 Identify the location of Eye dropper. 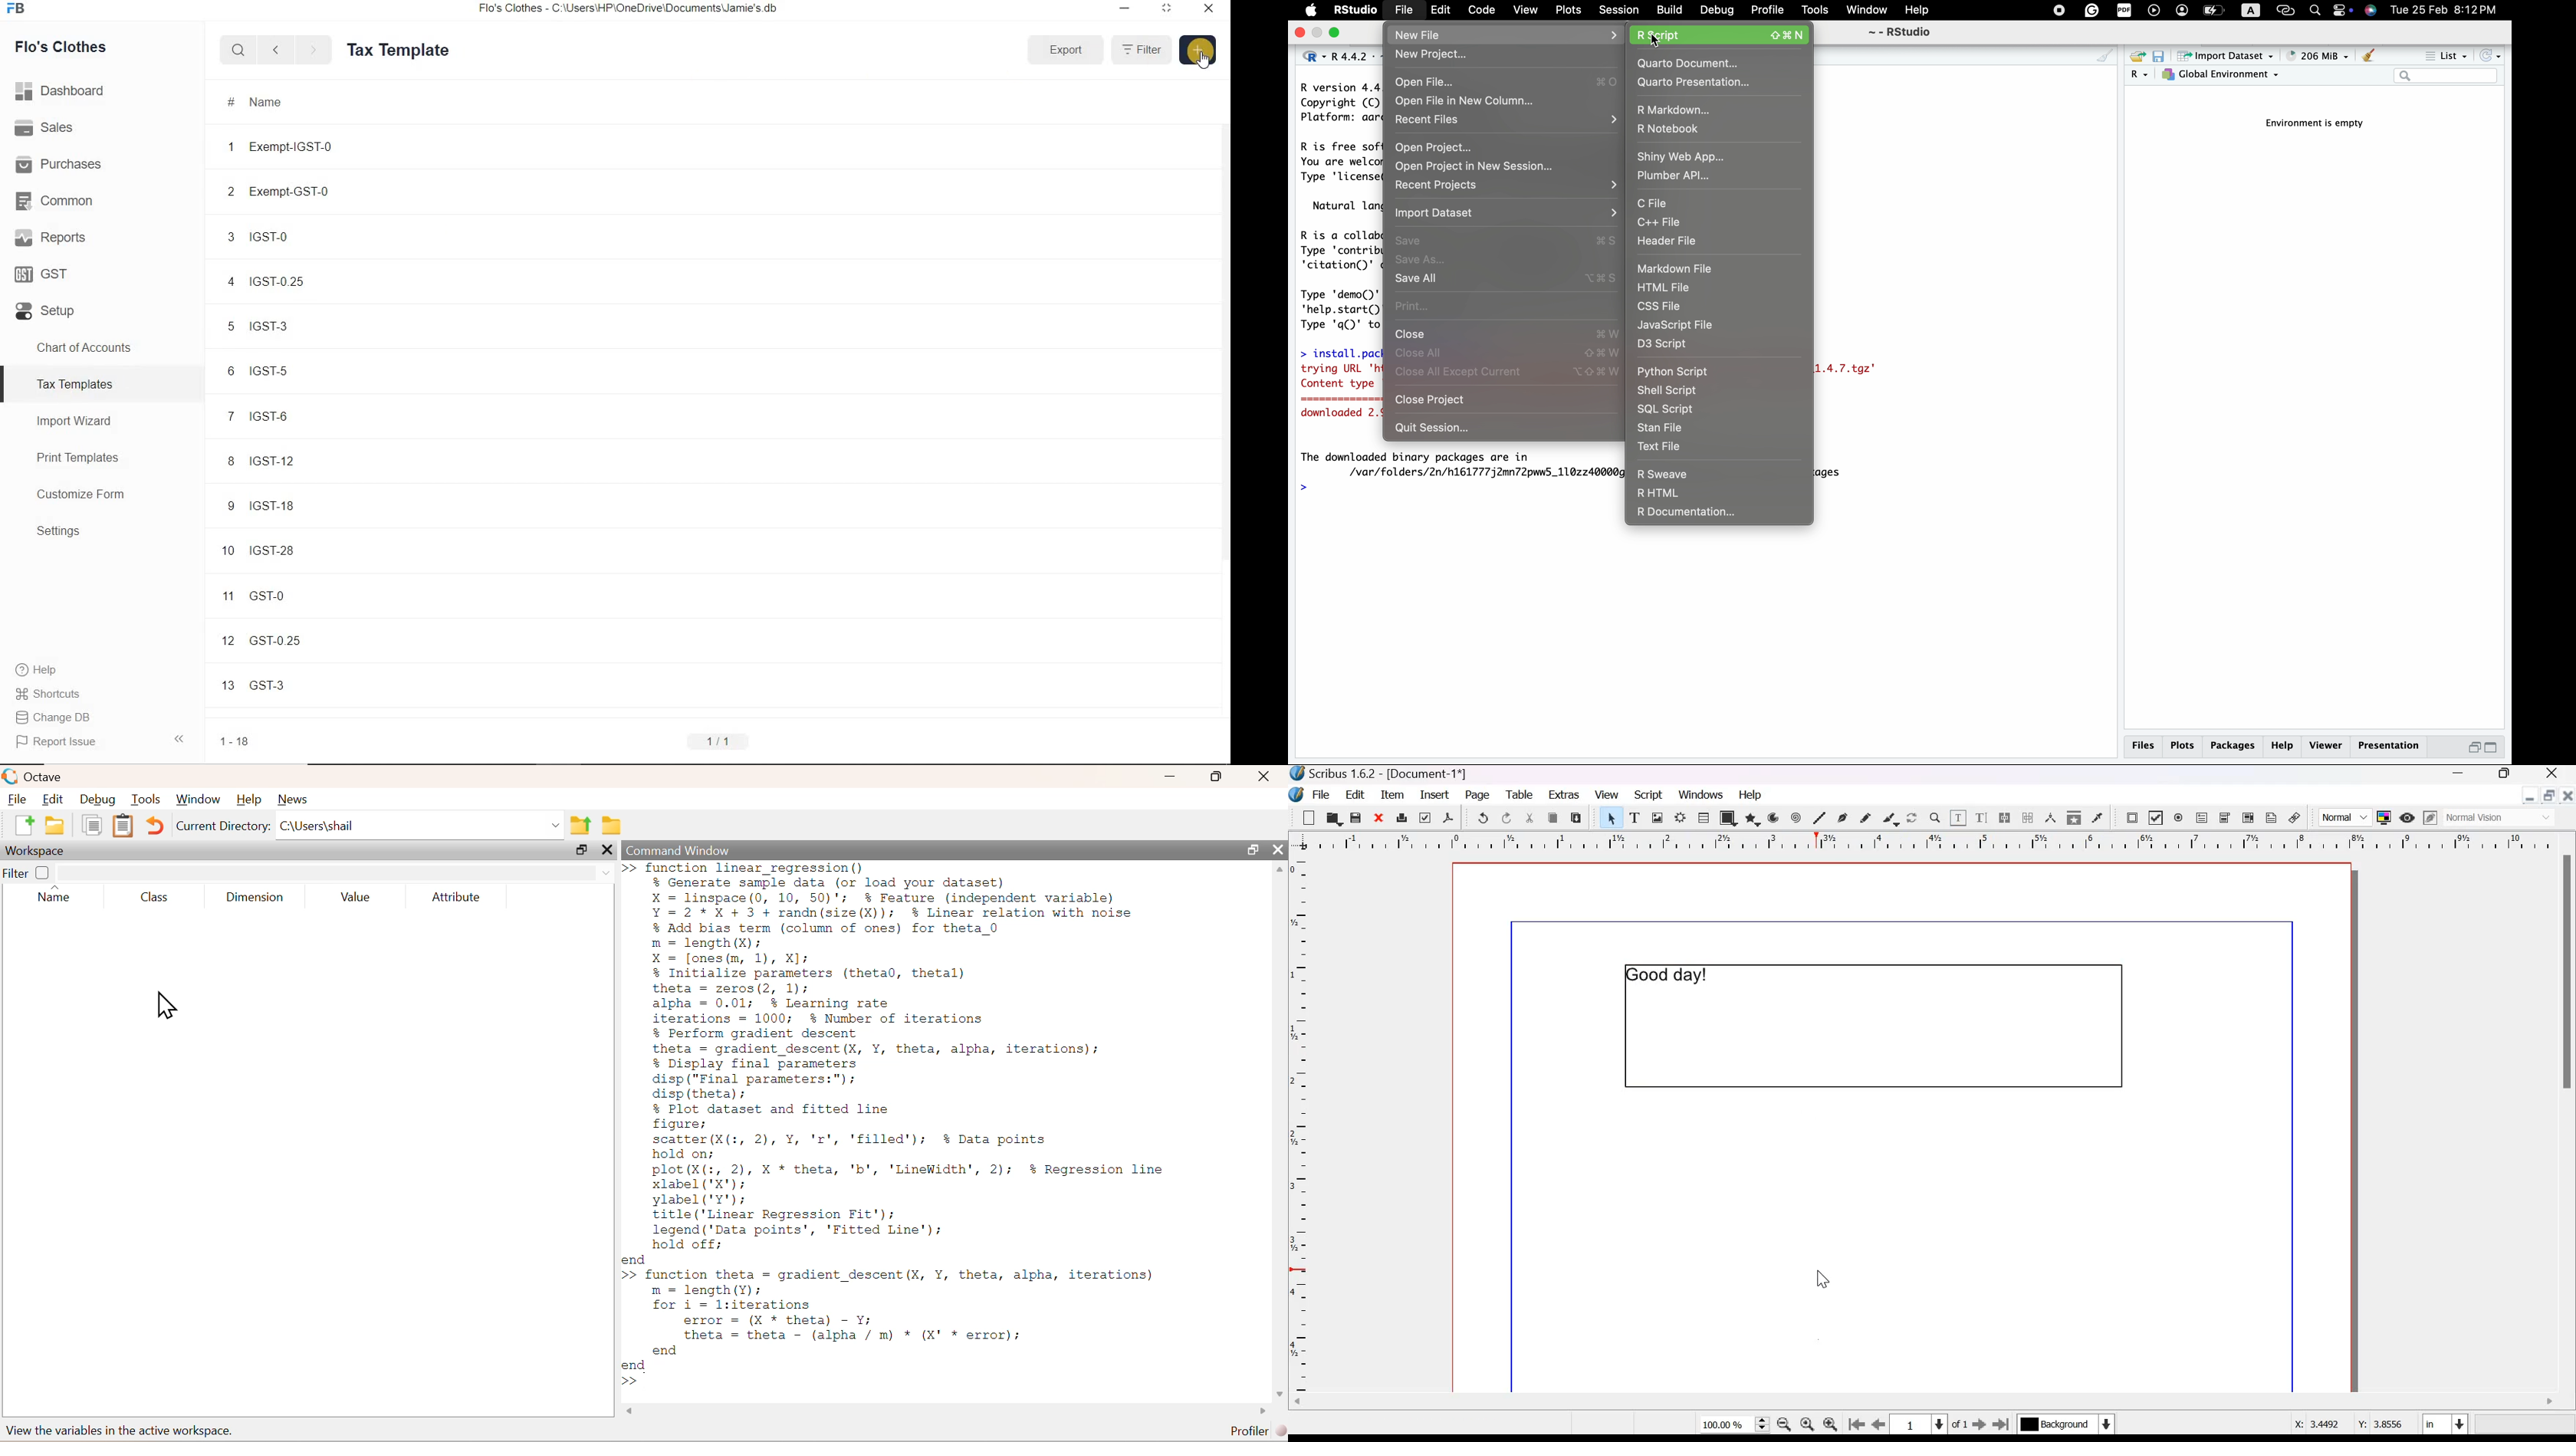
(2097, 817).